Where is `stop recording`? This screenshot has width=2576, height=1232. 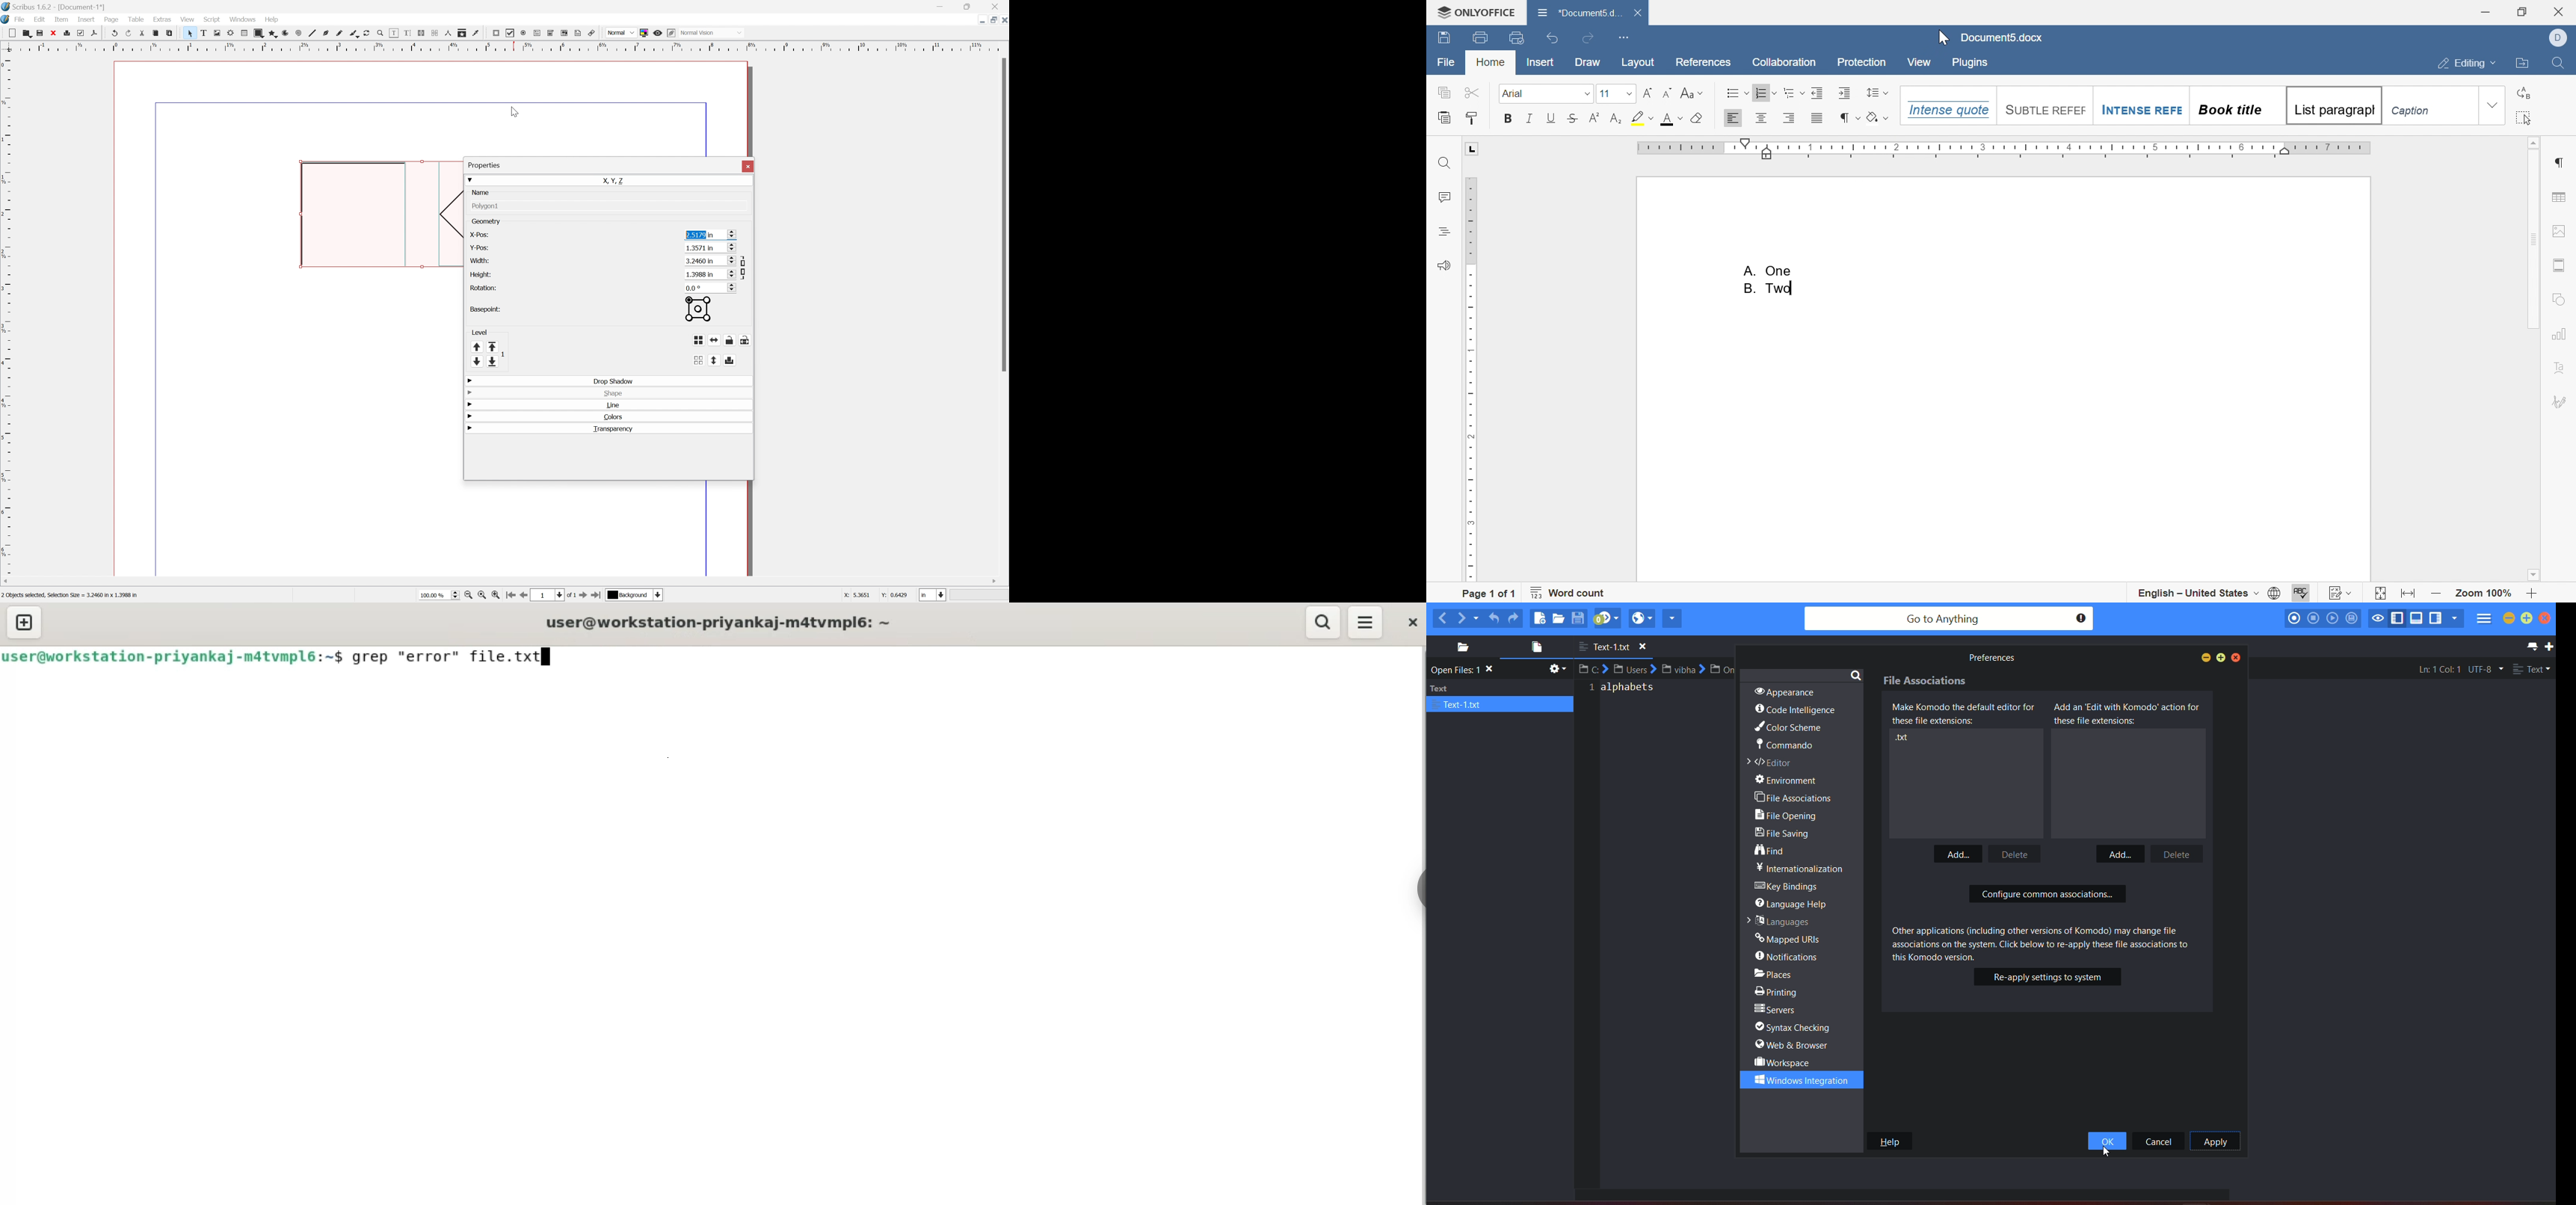
stop recording is located at coordinates (2312, 618).